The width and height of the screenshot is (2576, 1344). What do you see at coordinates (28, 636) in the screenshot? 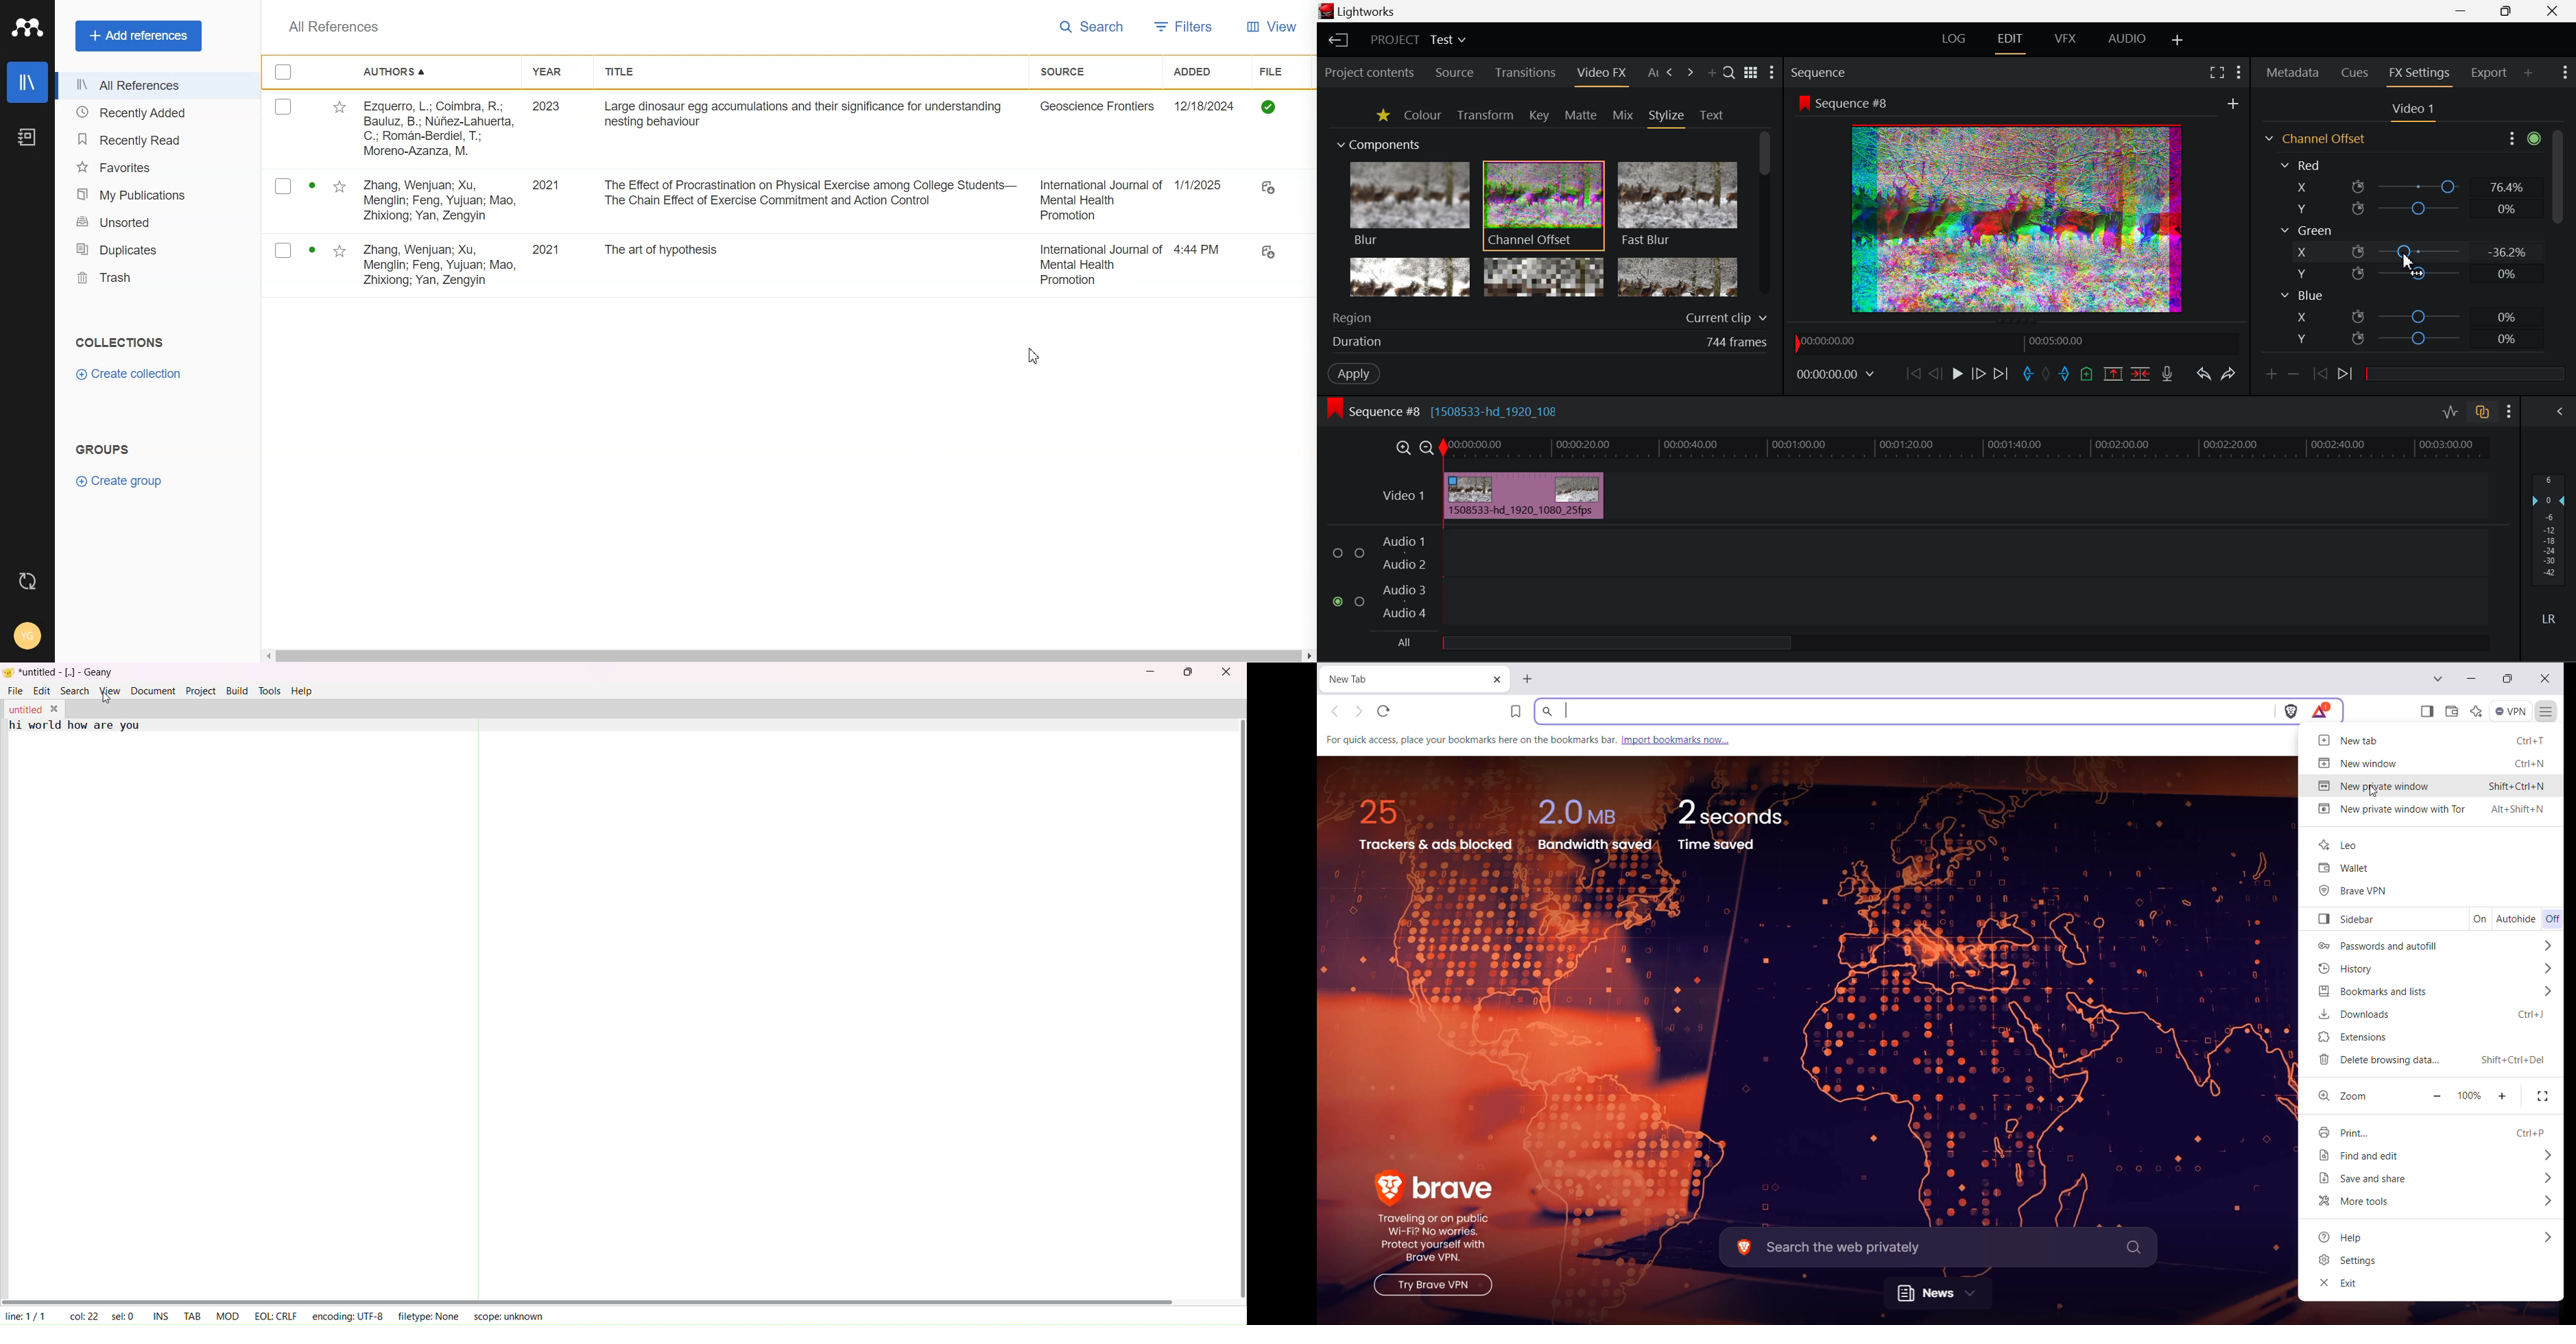
I see `Account` at bounding box center [28, 636].